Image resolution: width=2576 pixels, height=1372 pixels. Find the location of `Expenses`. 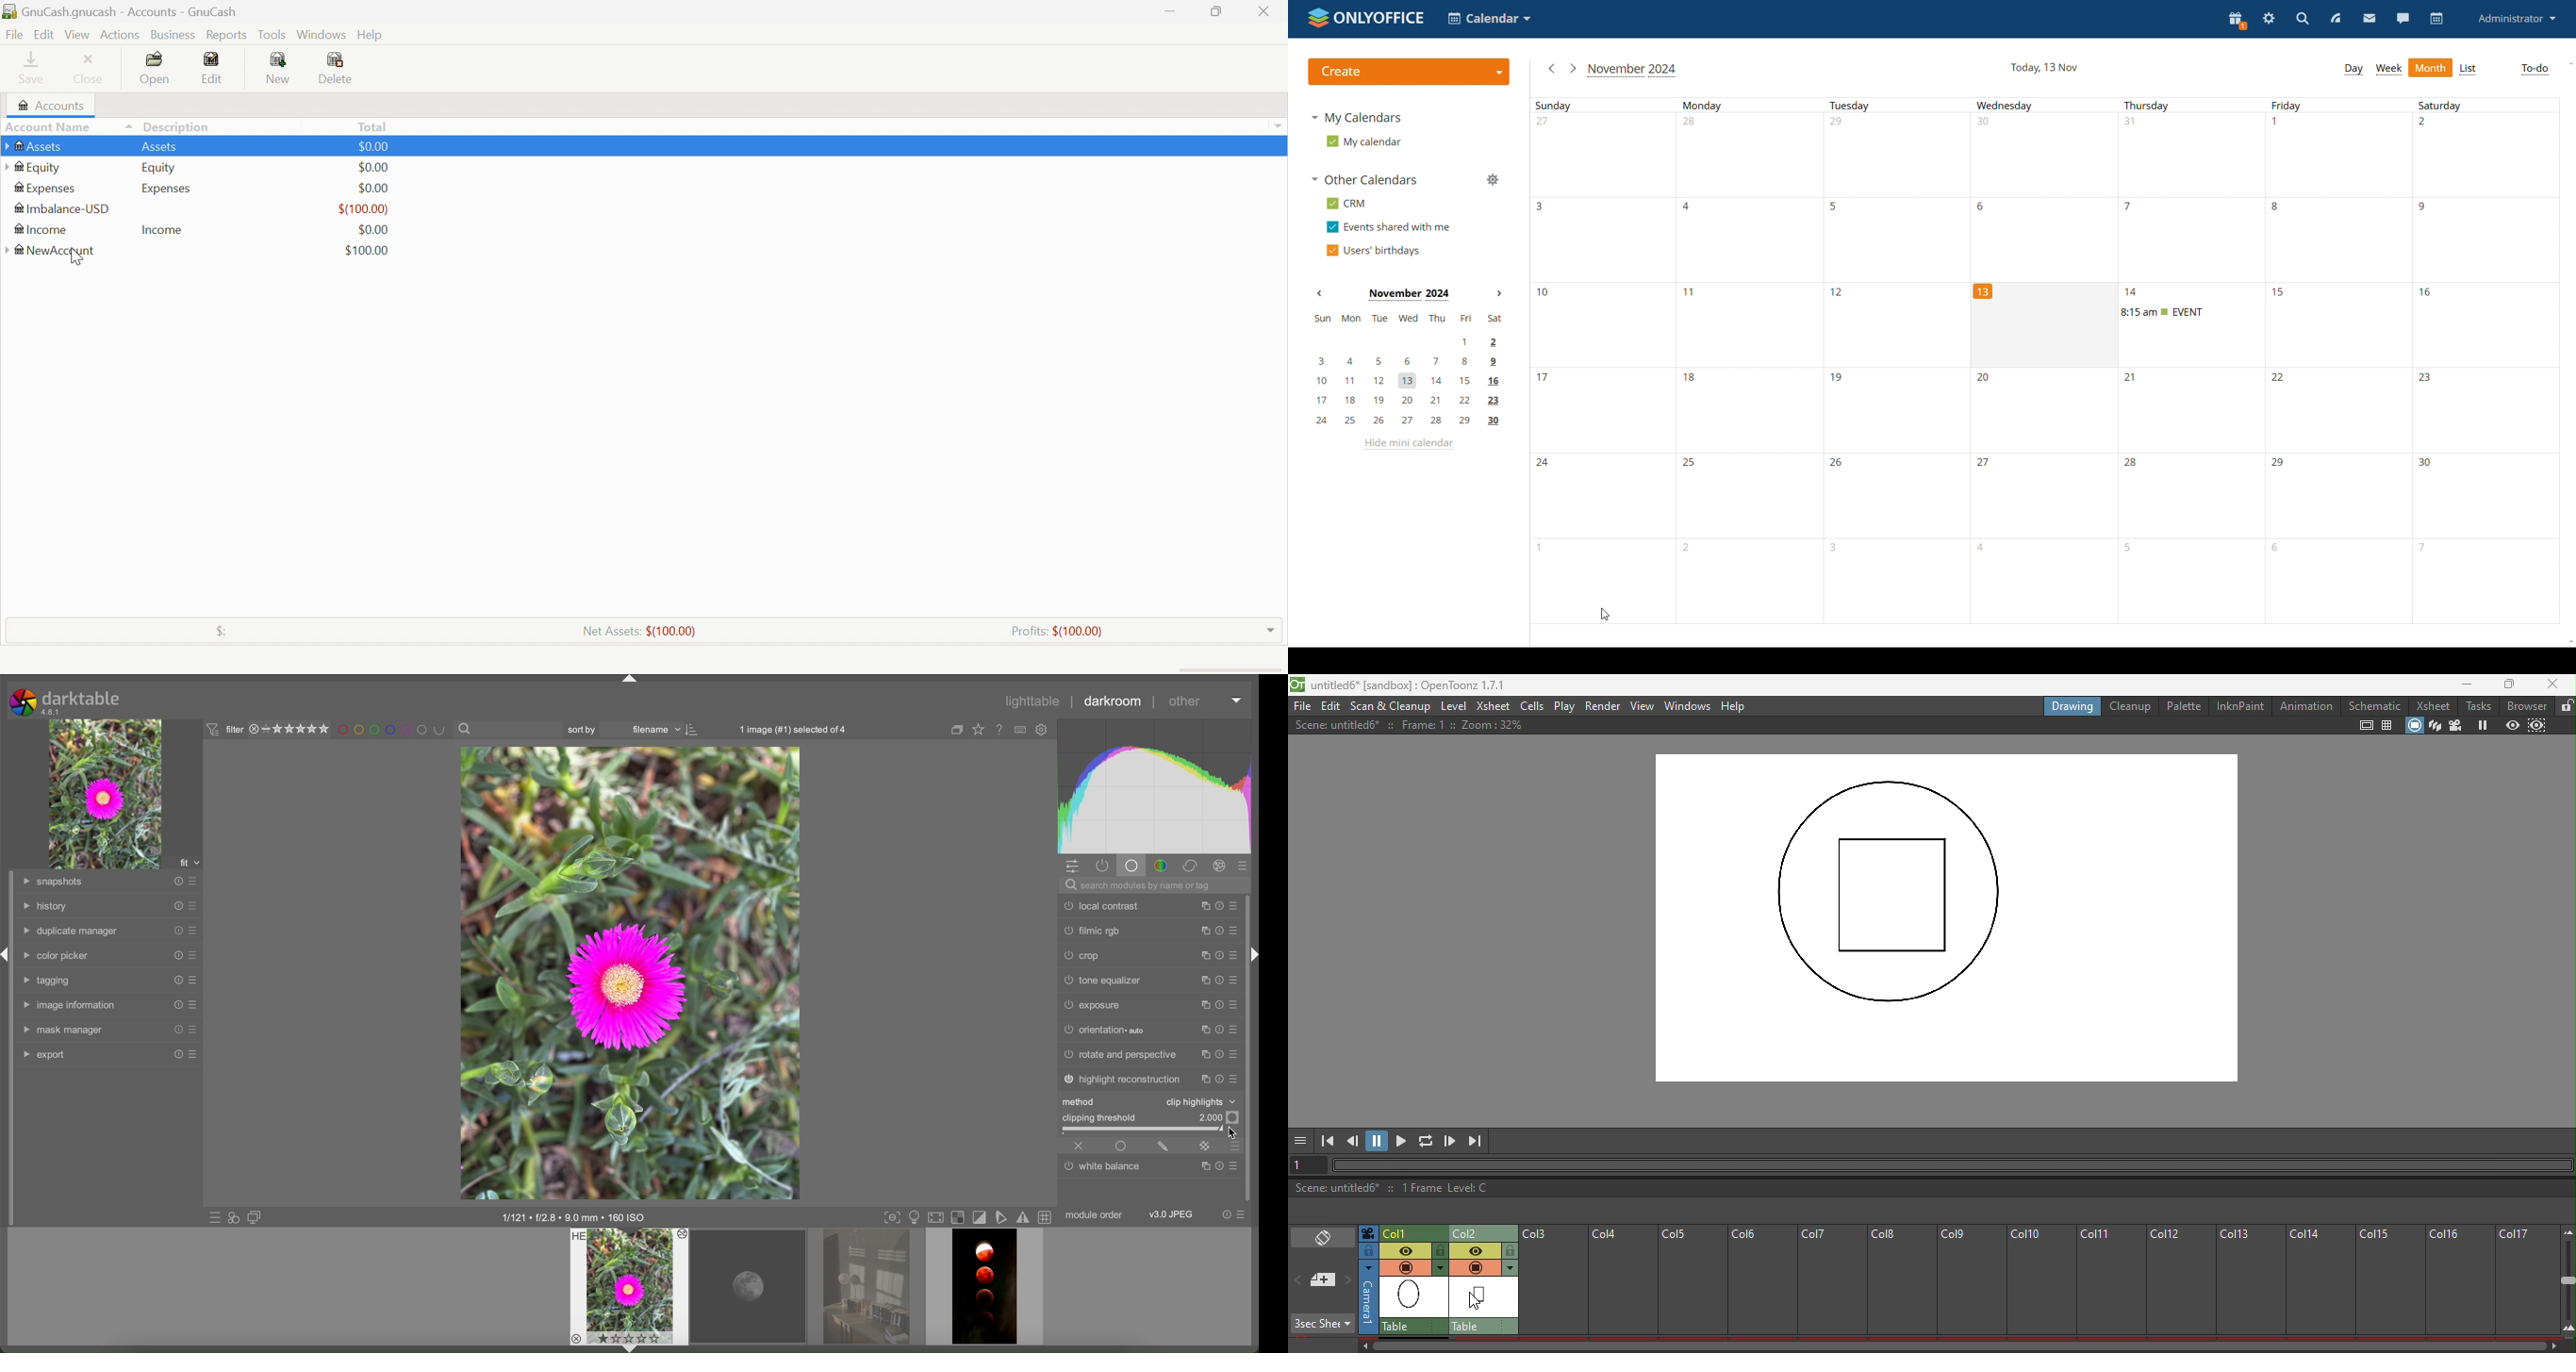

Expenses is located at coordinates (166, 190).